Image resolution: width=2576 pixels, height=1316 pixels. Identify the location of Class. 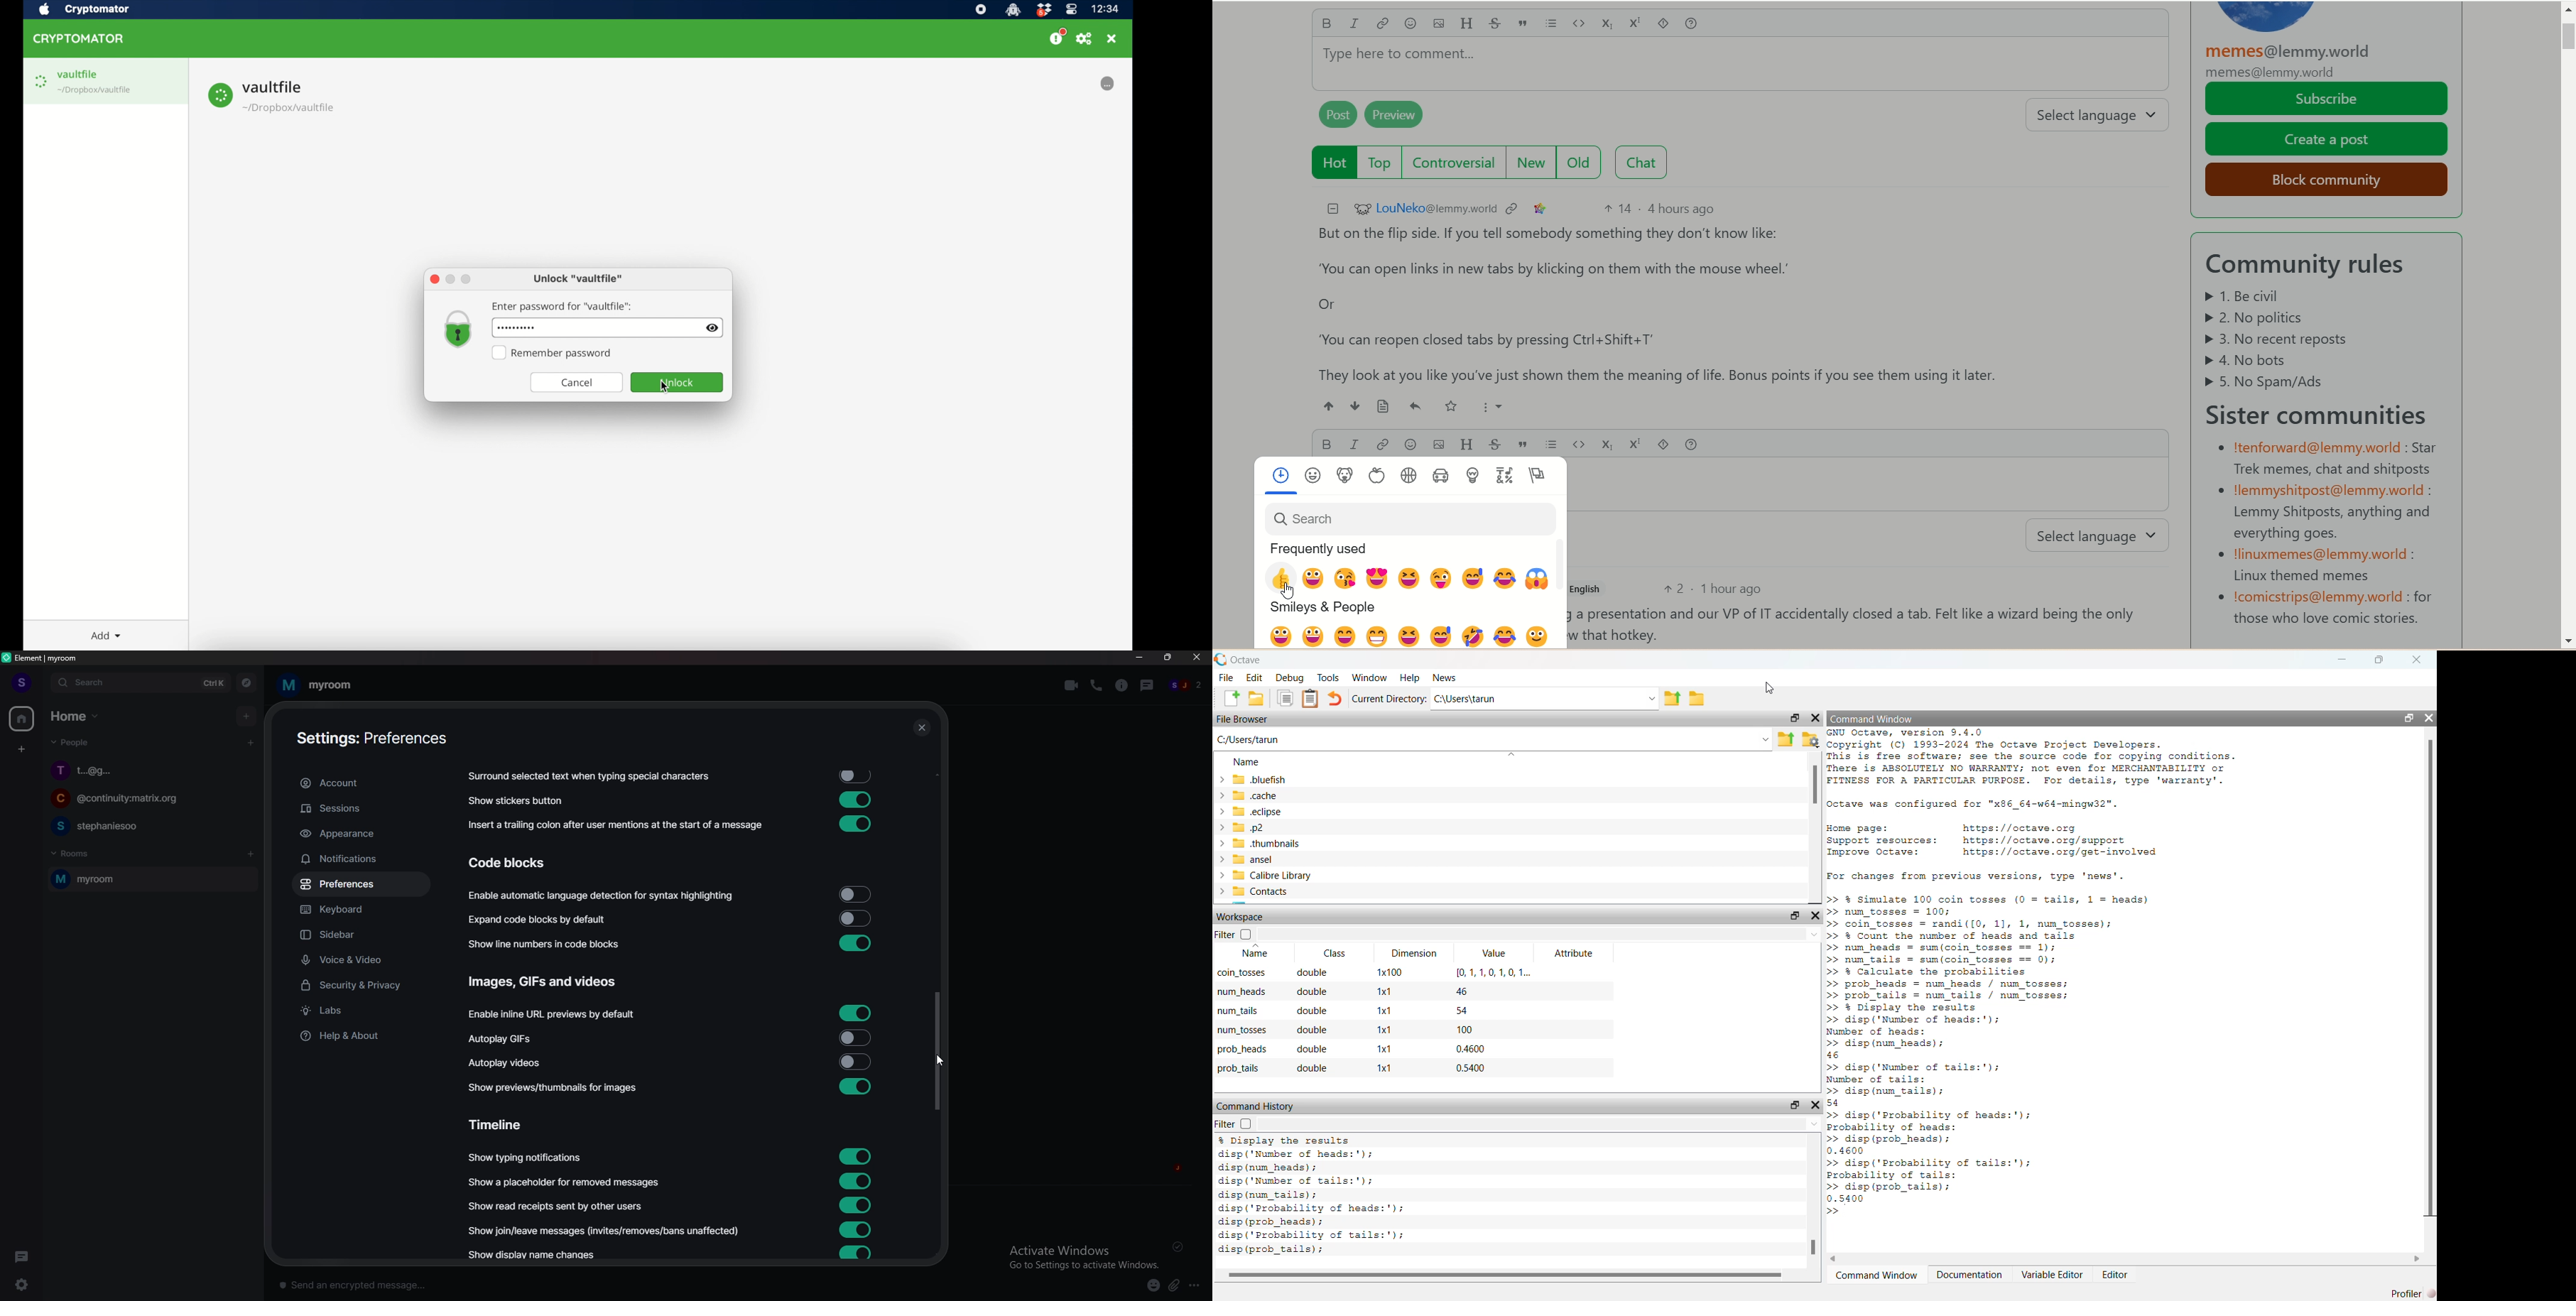
(1335, 954).